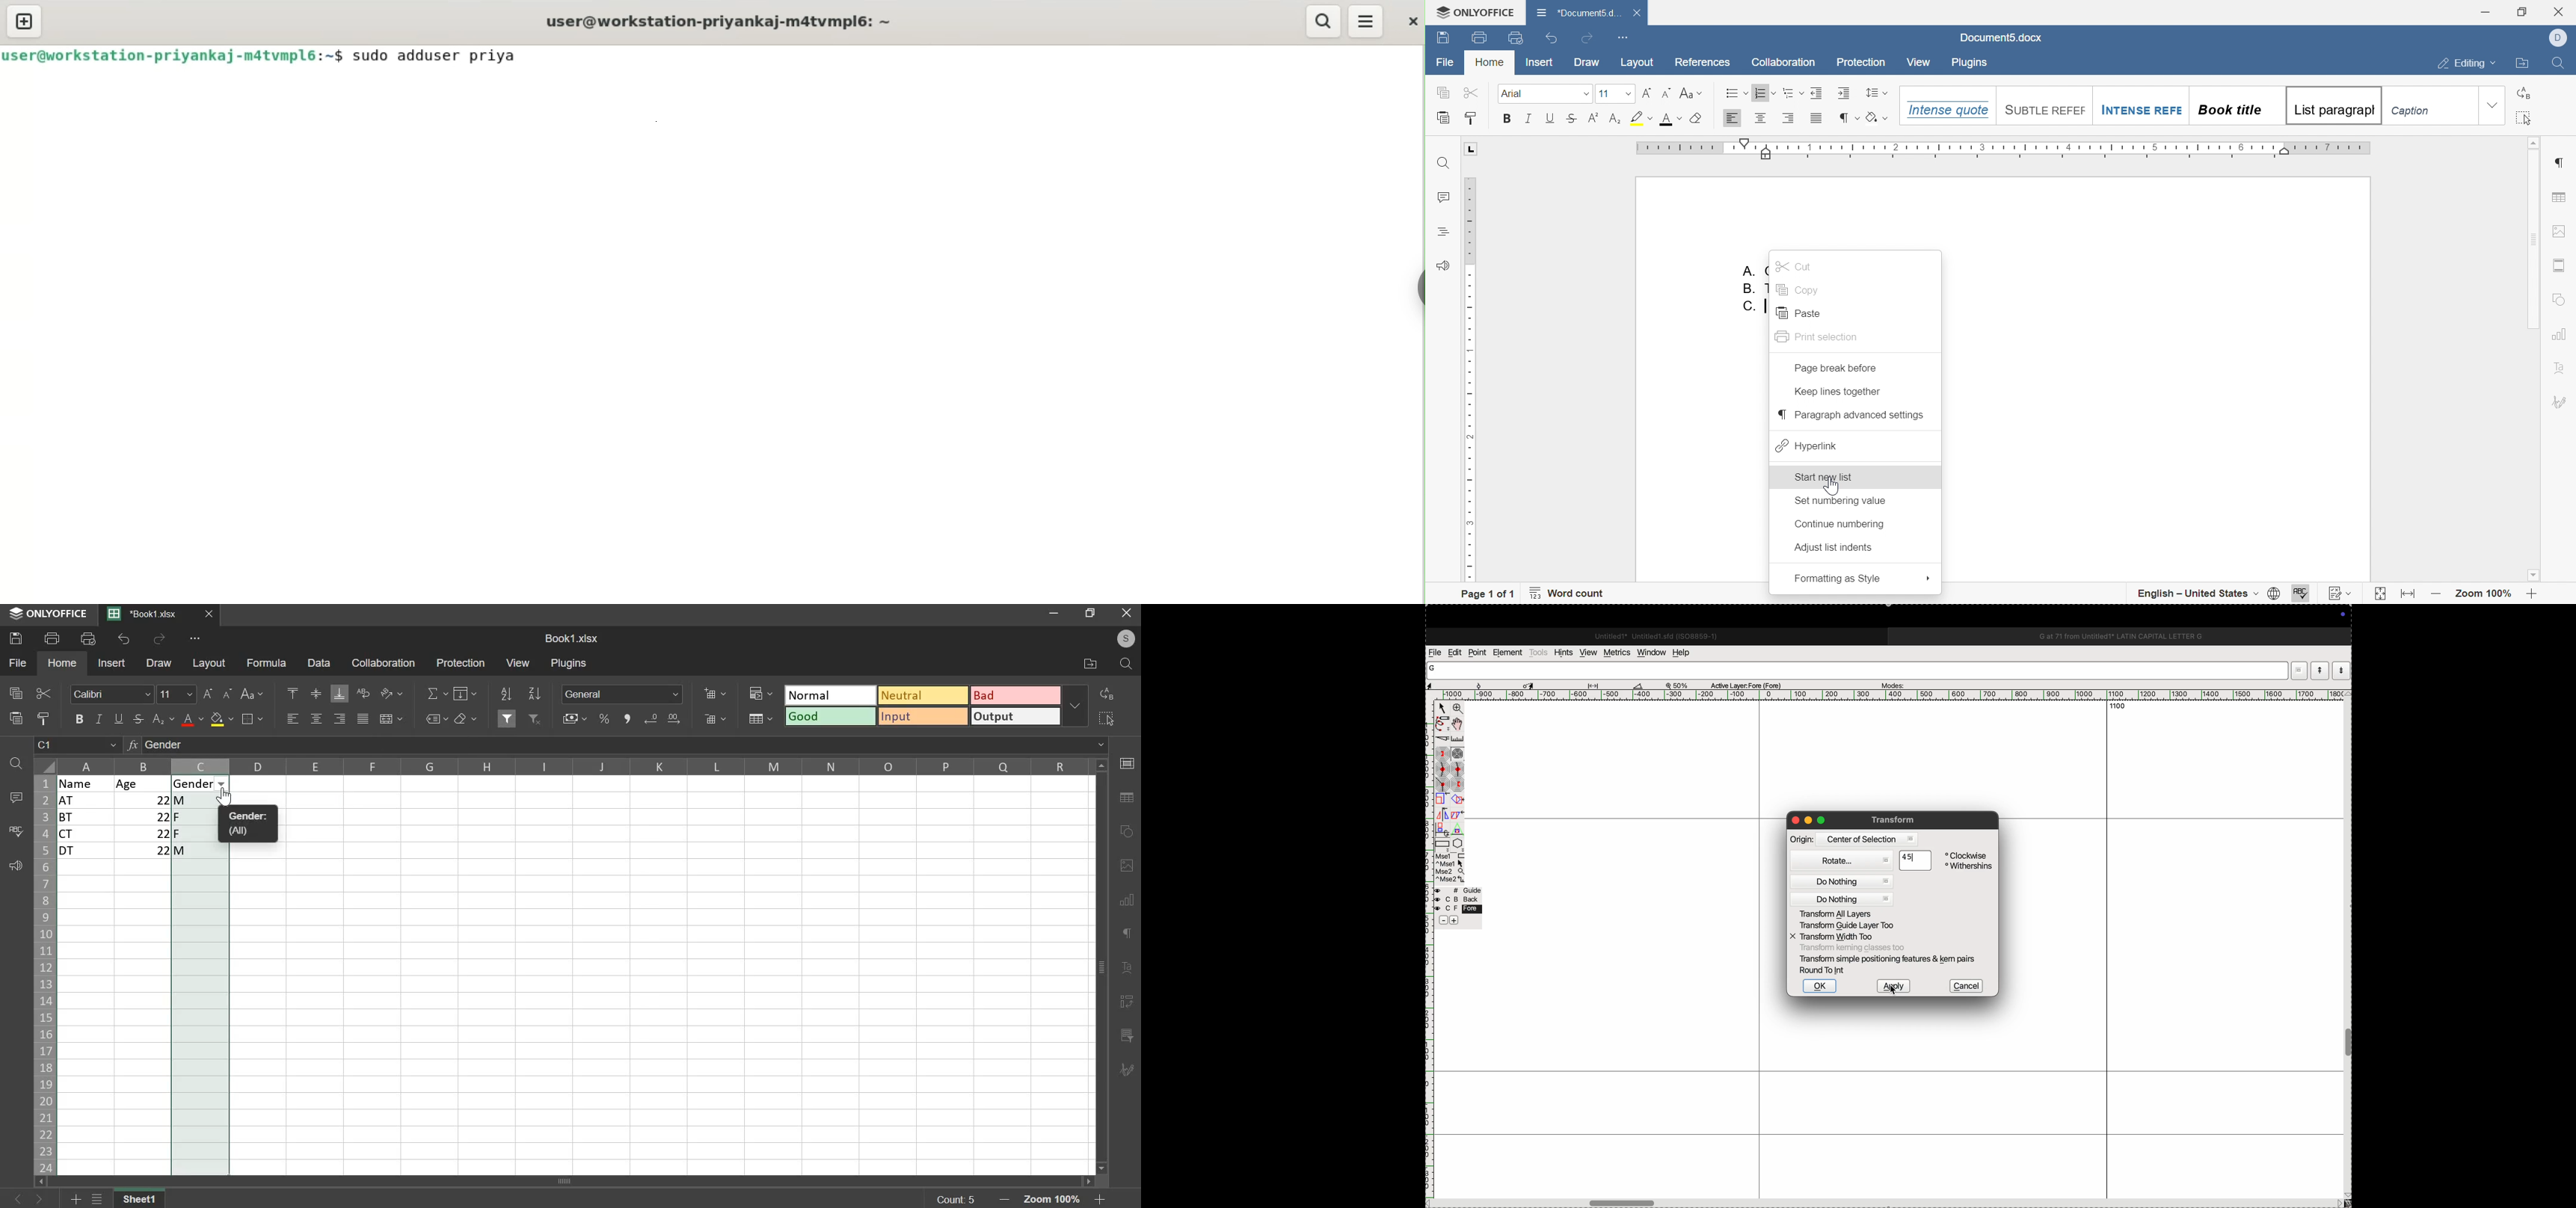 This screenshot has height=1232, width=2576. I want to click on find, so click(2563, 63).